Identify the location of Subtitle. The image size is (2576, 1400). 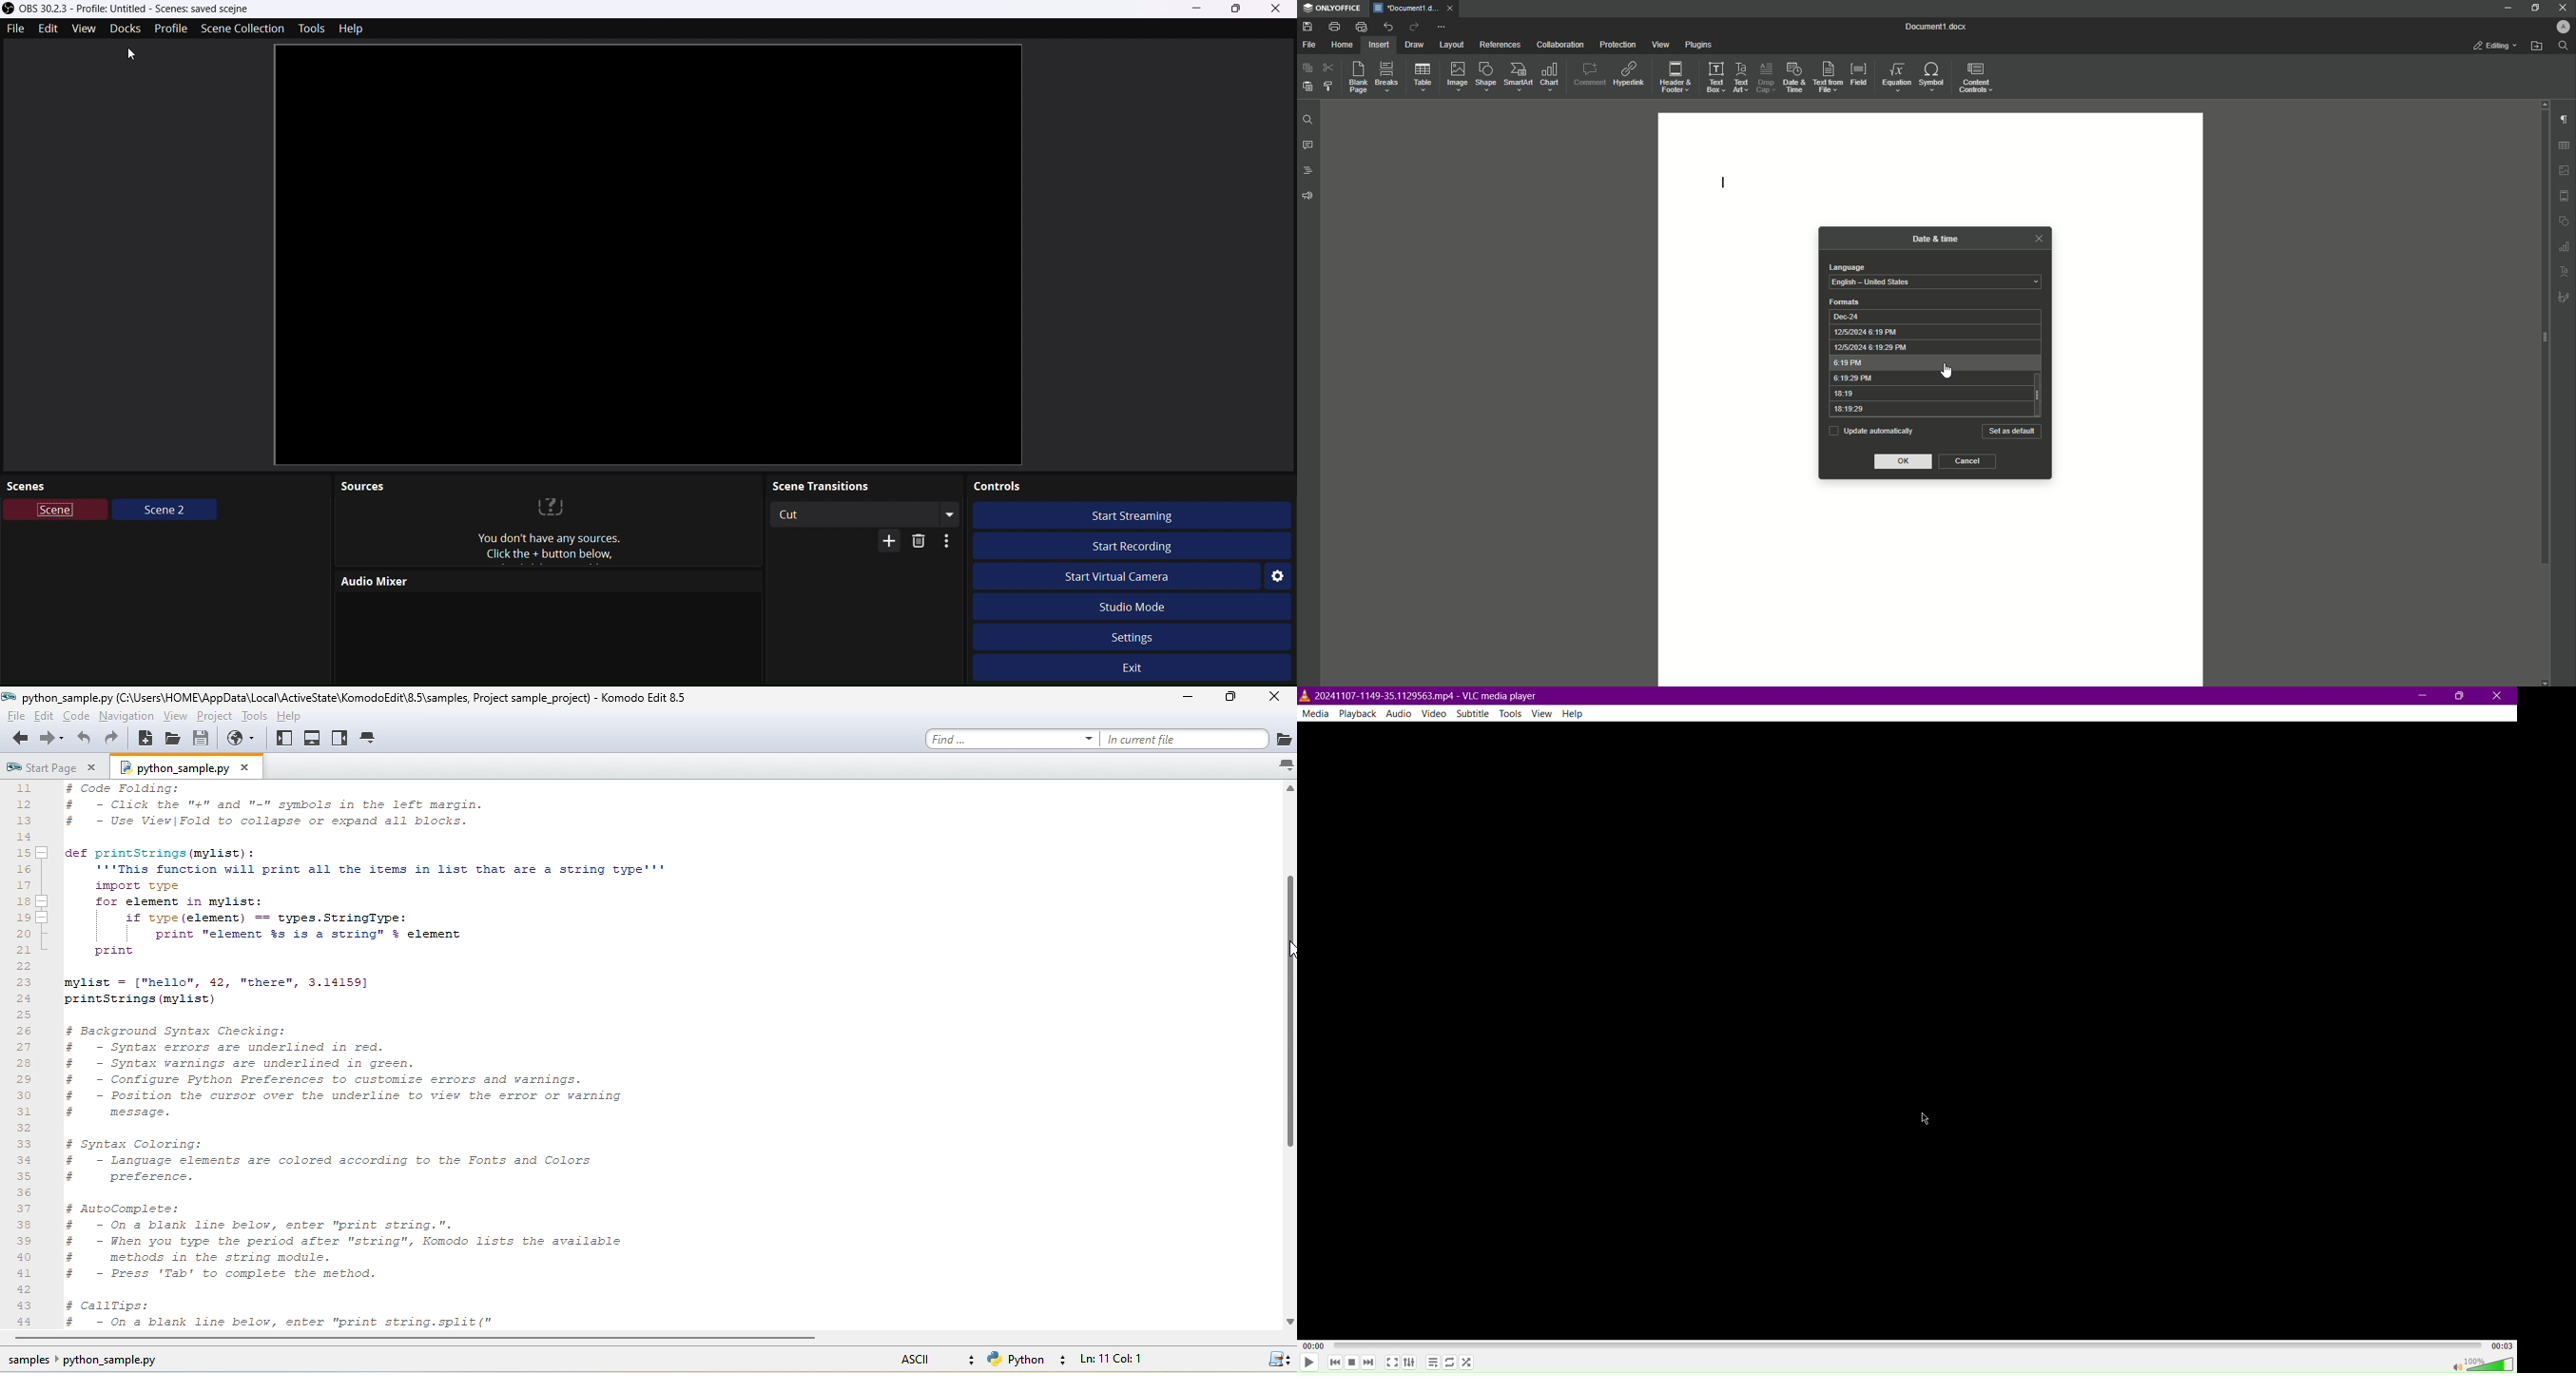
(1474, 713).